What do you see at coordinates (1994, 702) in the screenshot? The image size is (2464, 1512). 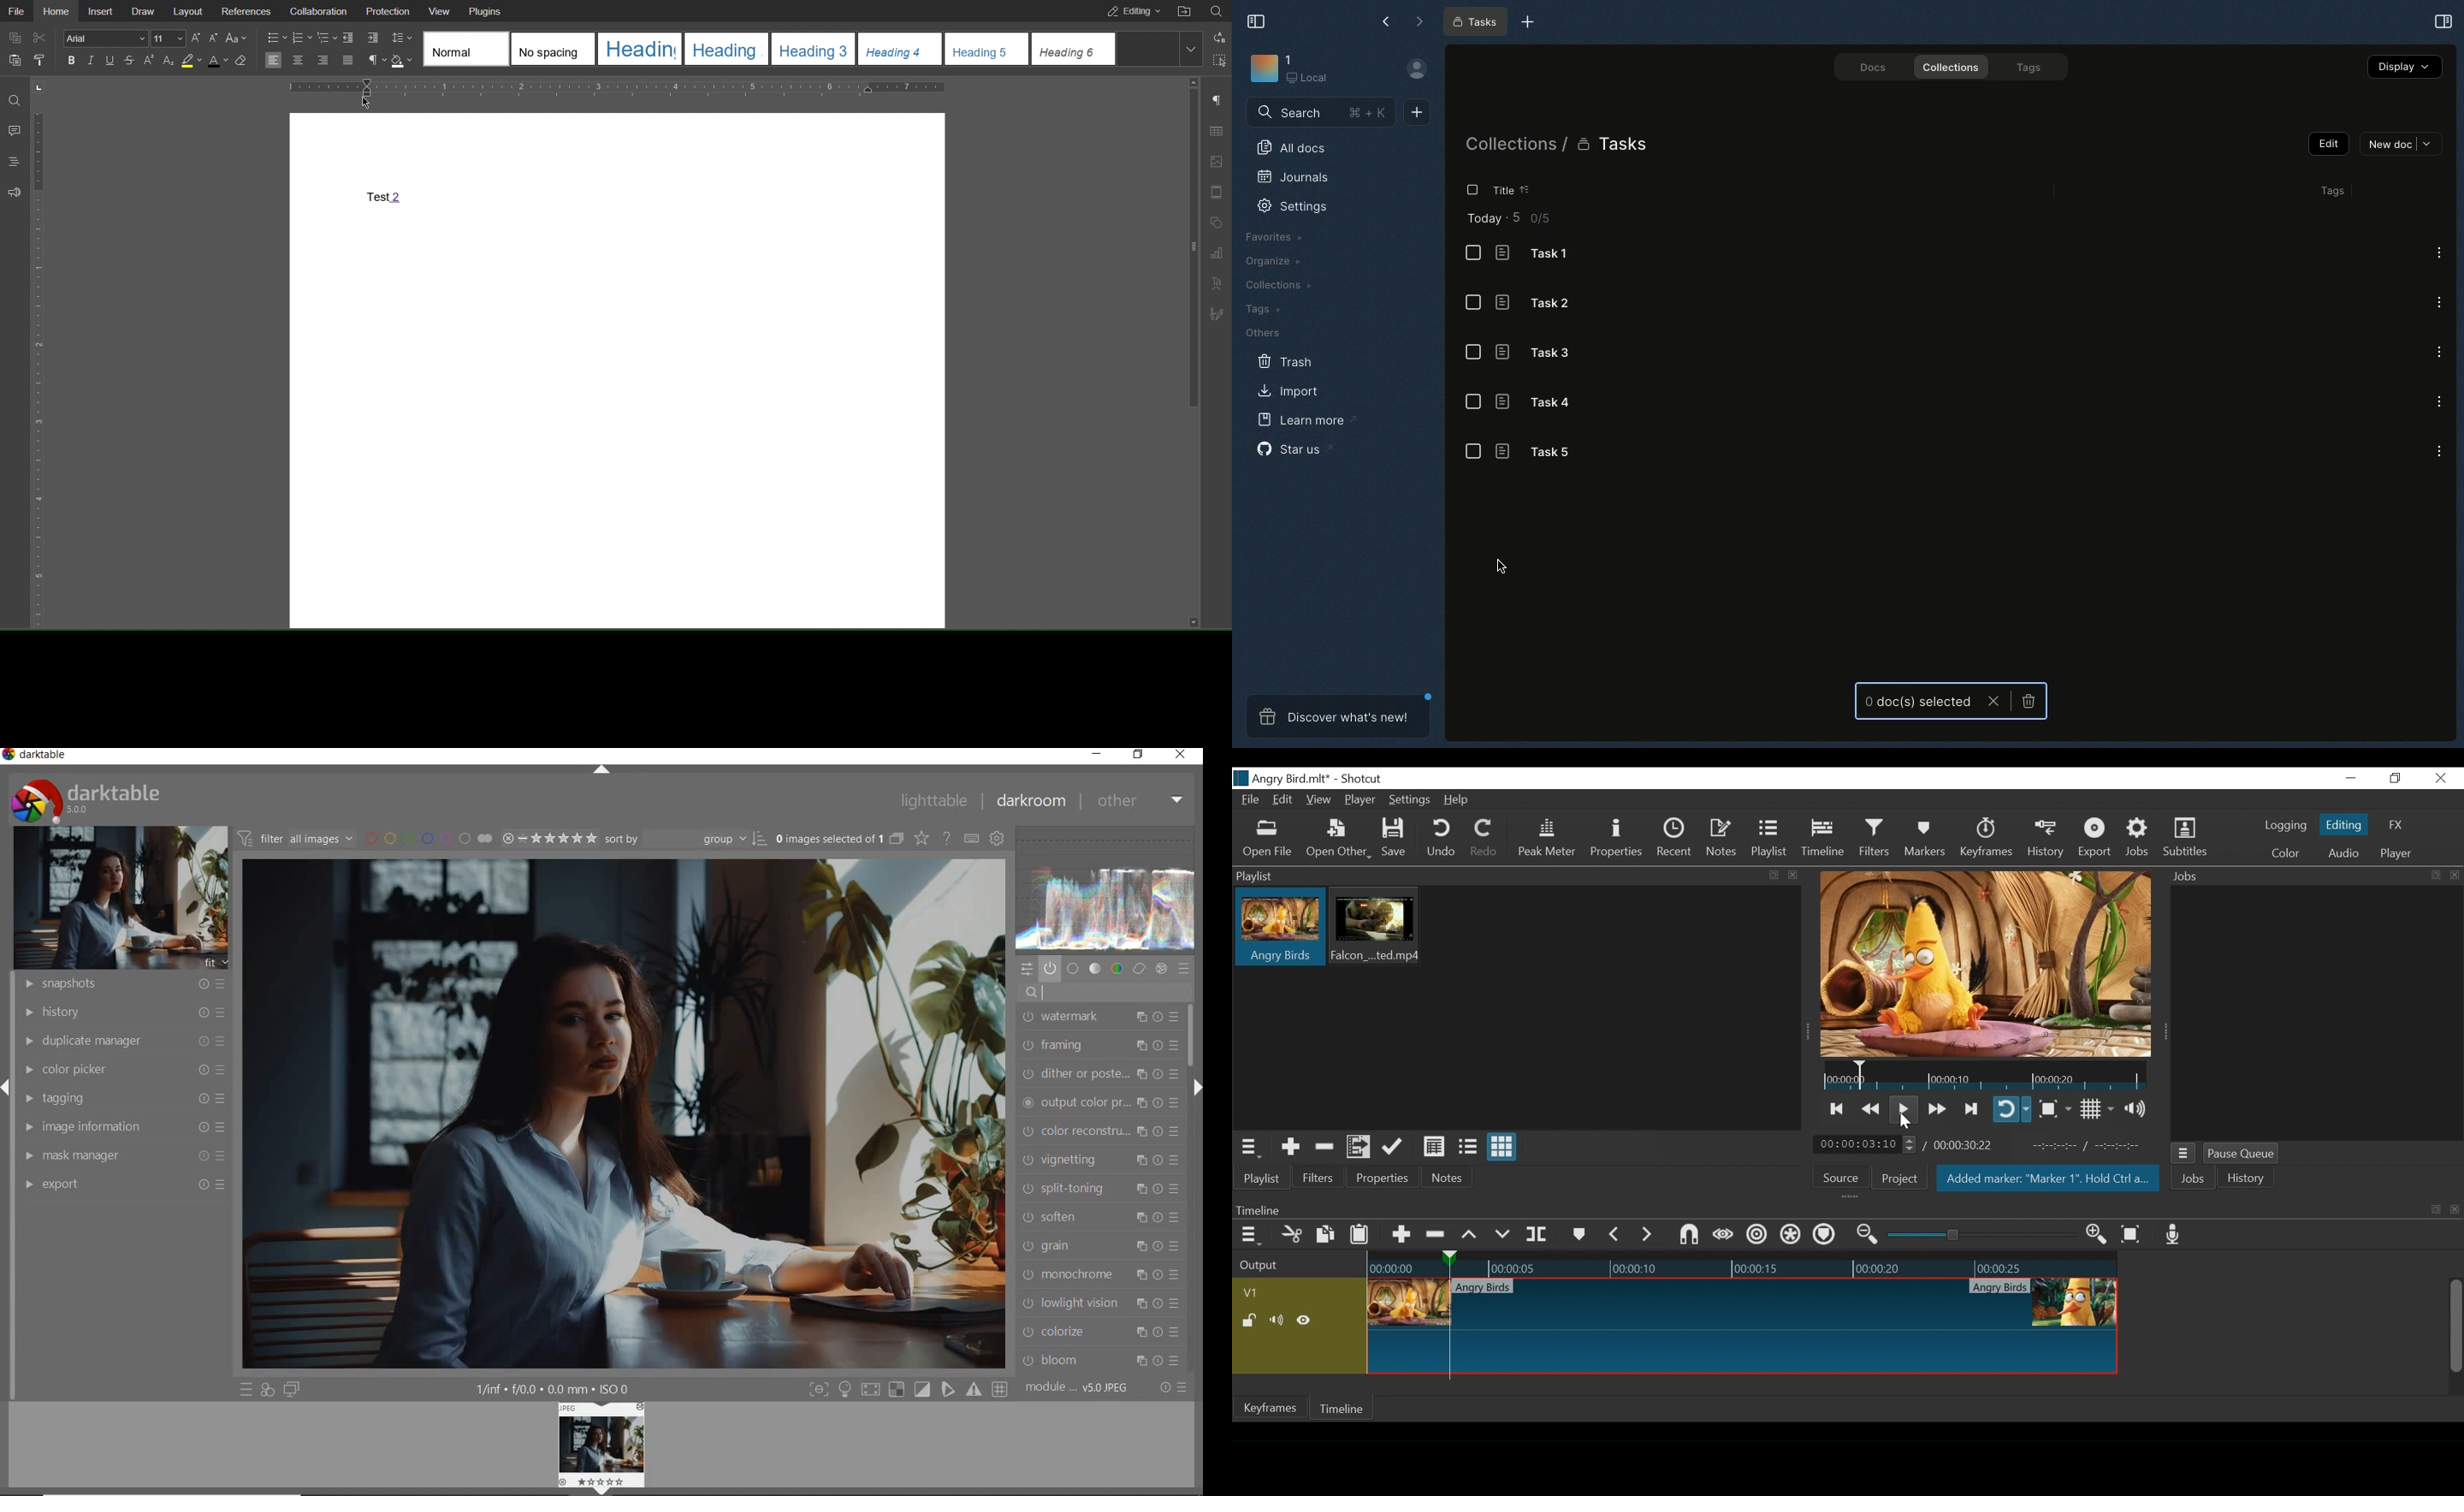 I see `close` at bounding box center [1994, 702].